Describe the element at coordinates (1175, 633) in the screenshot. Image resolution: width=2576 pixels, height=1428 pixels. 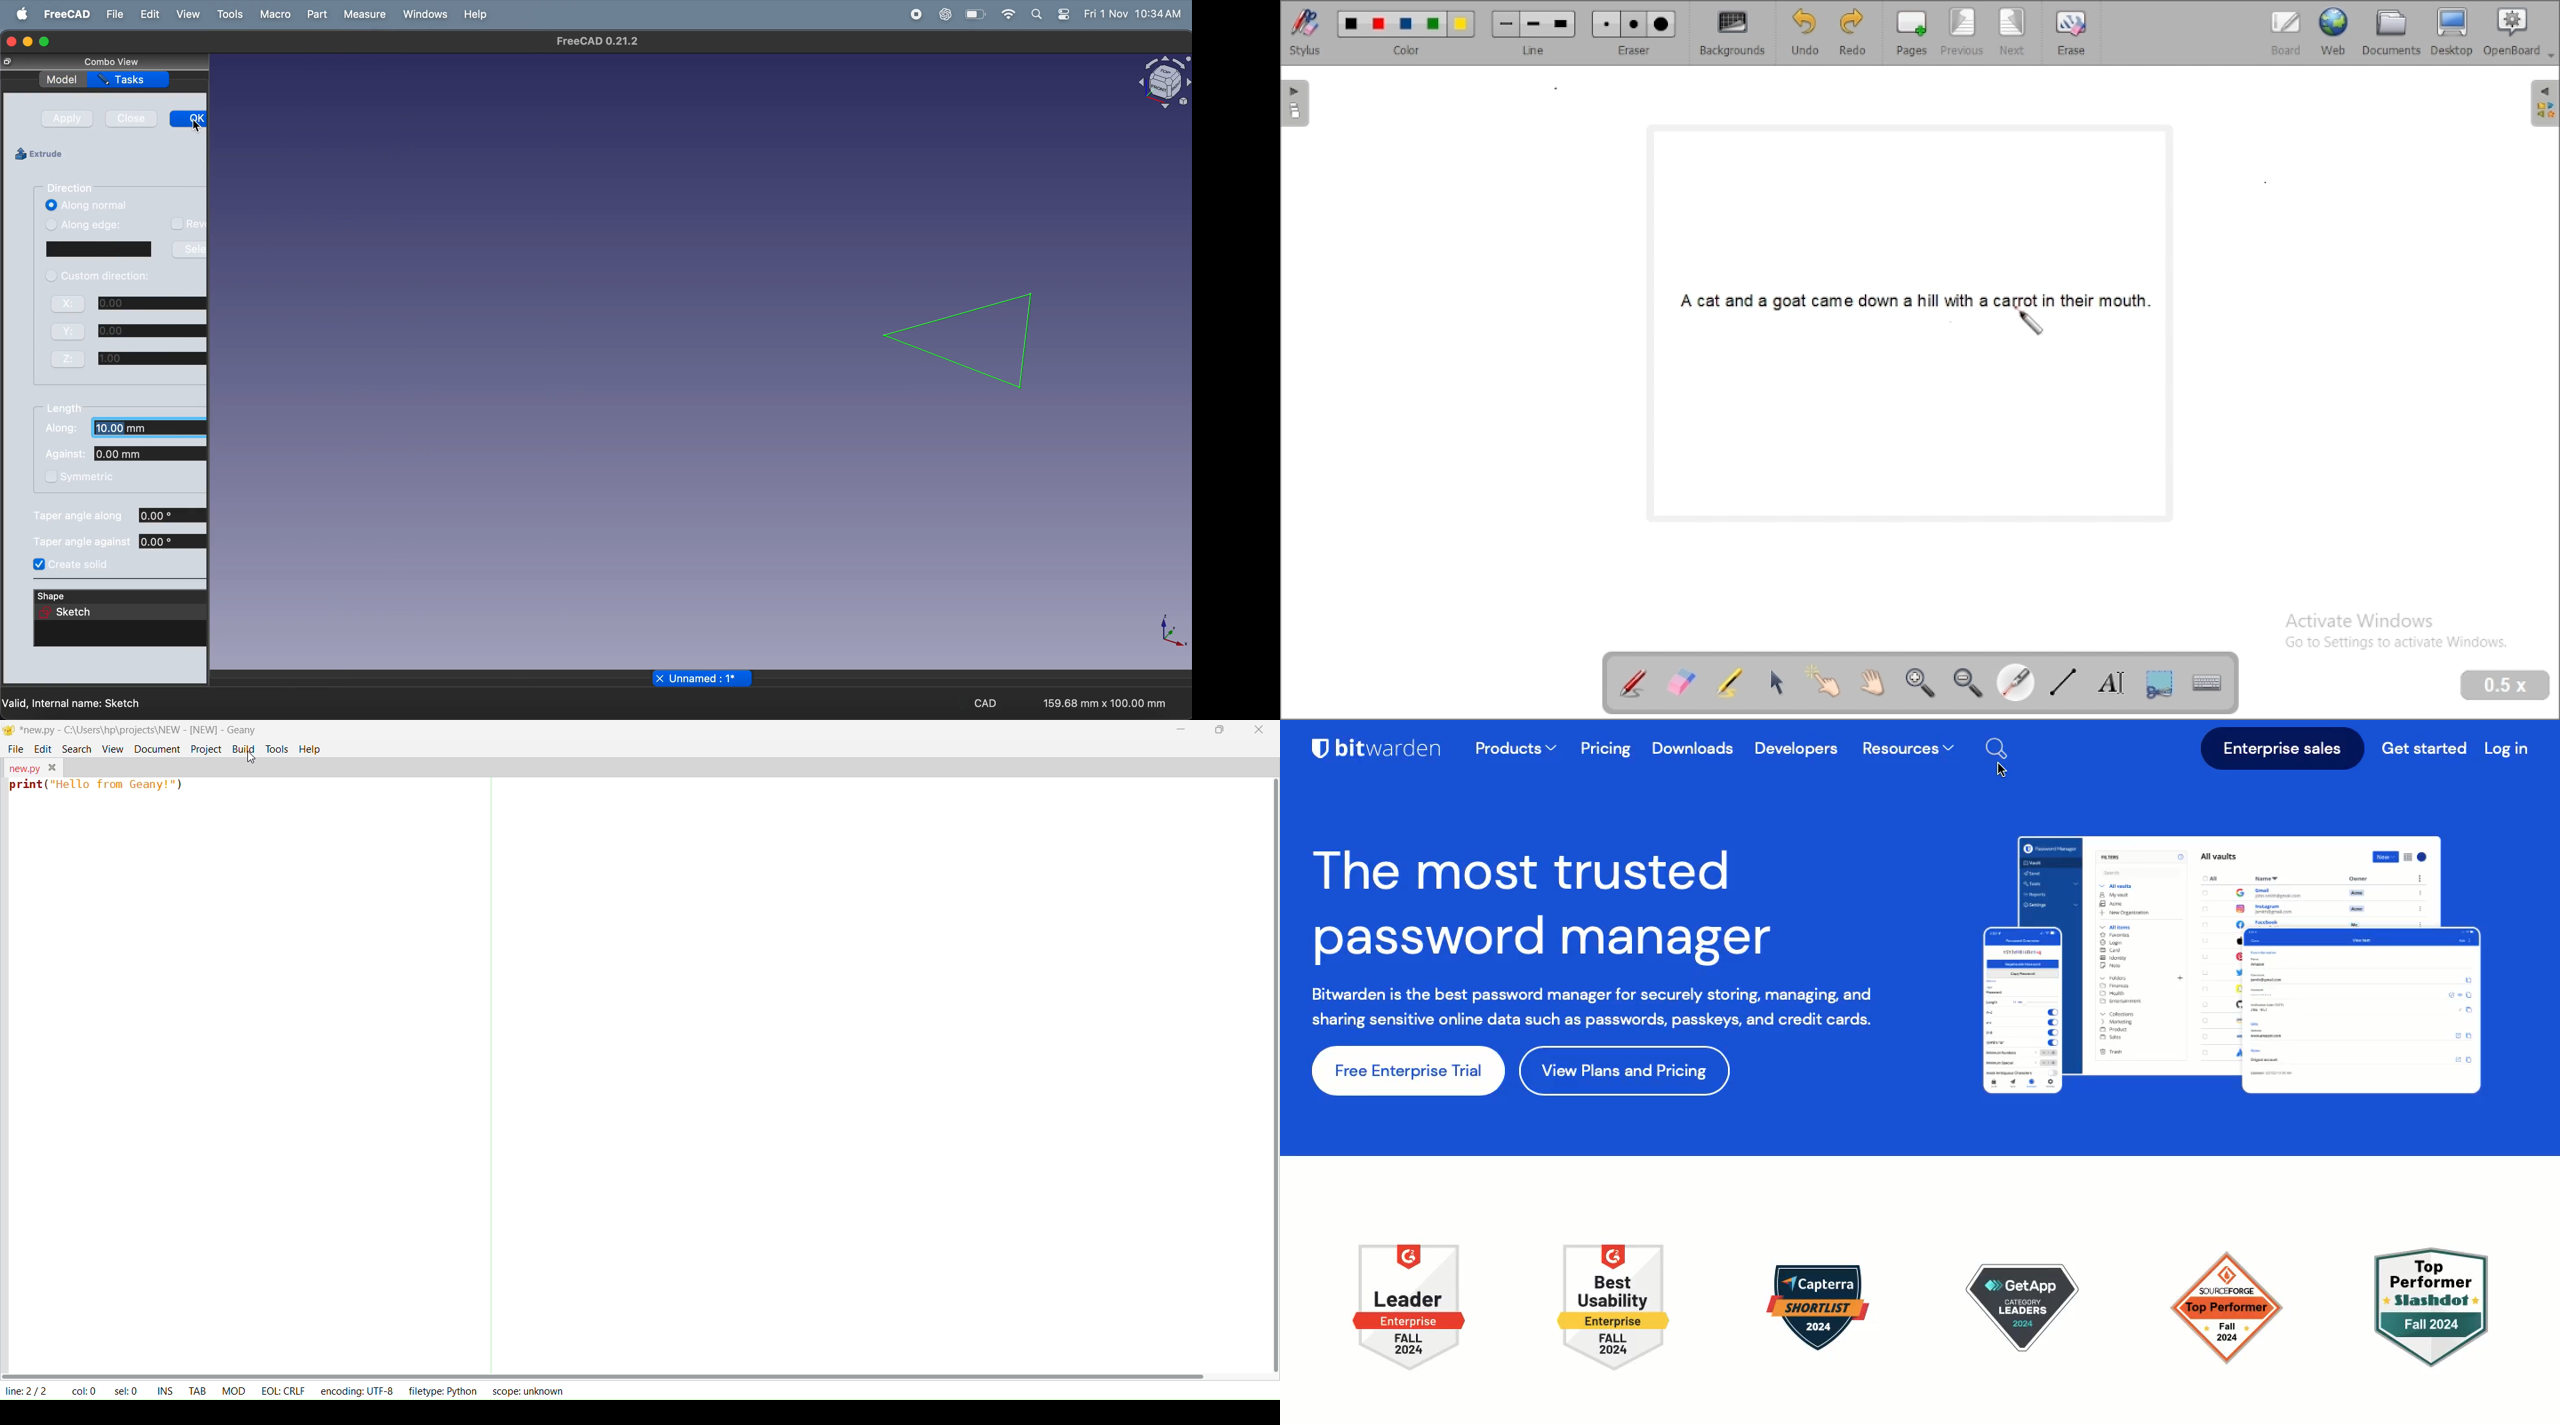
I see `axis` at that location.